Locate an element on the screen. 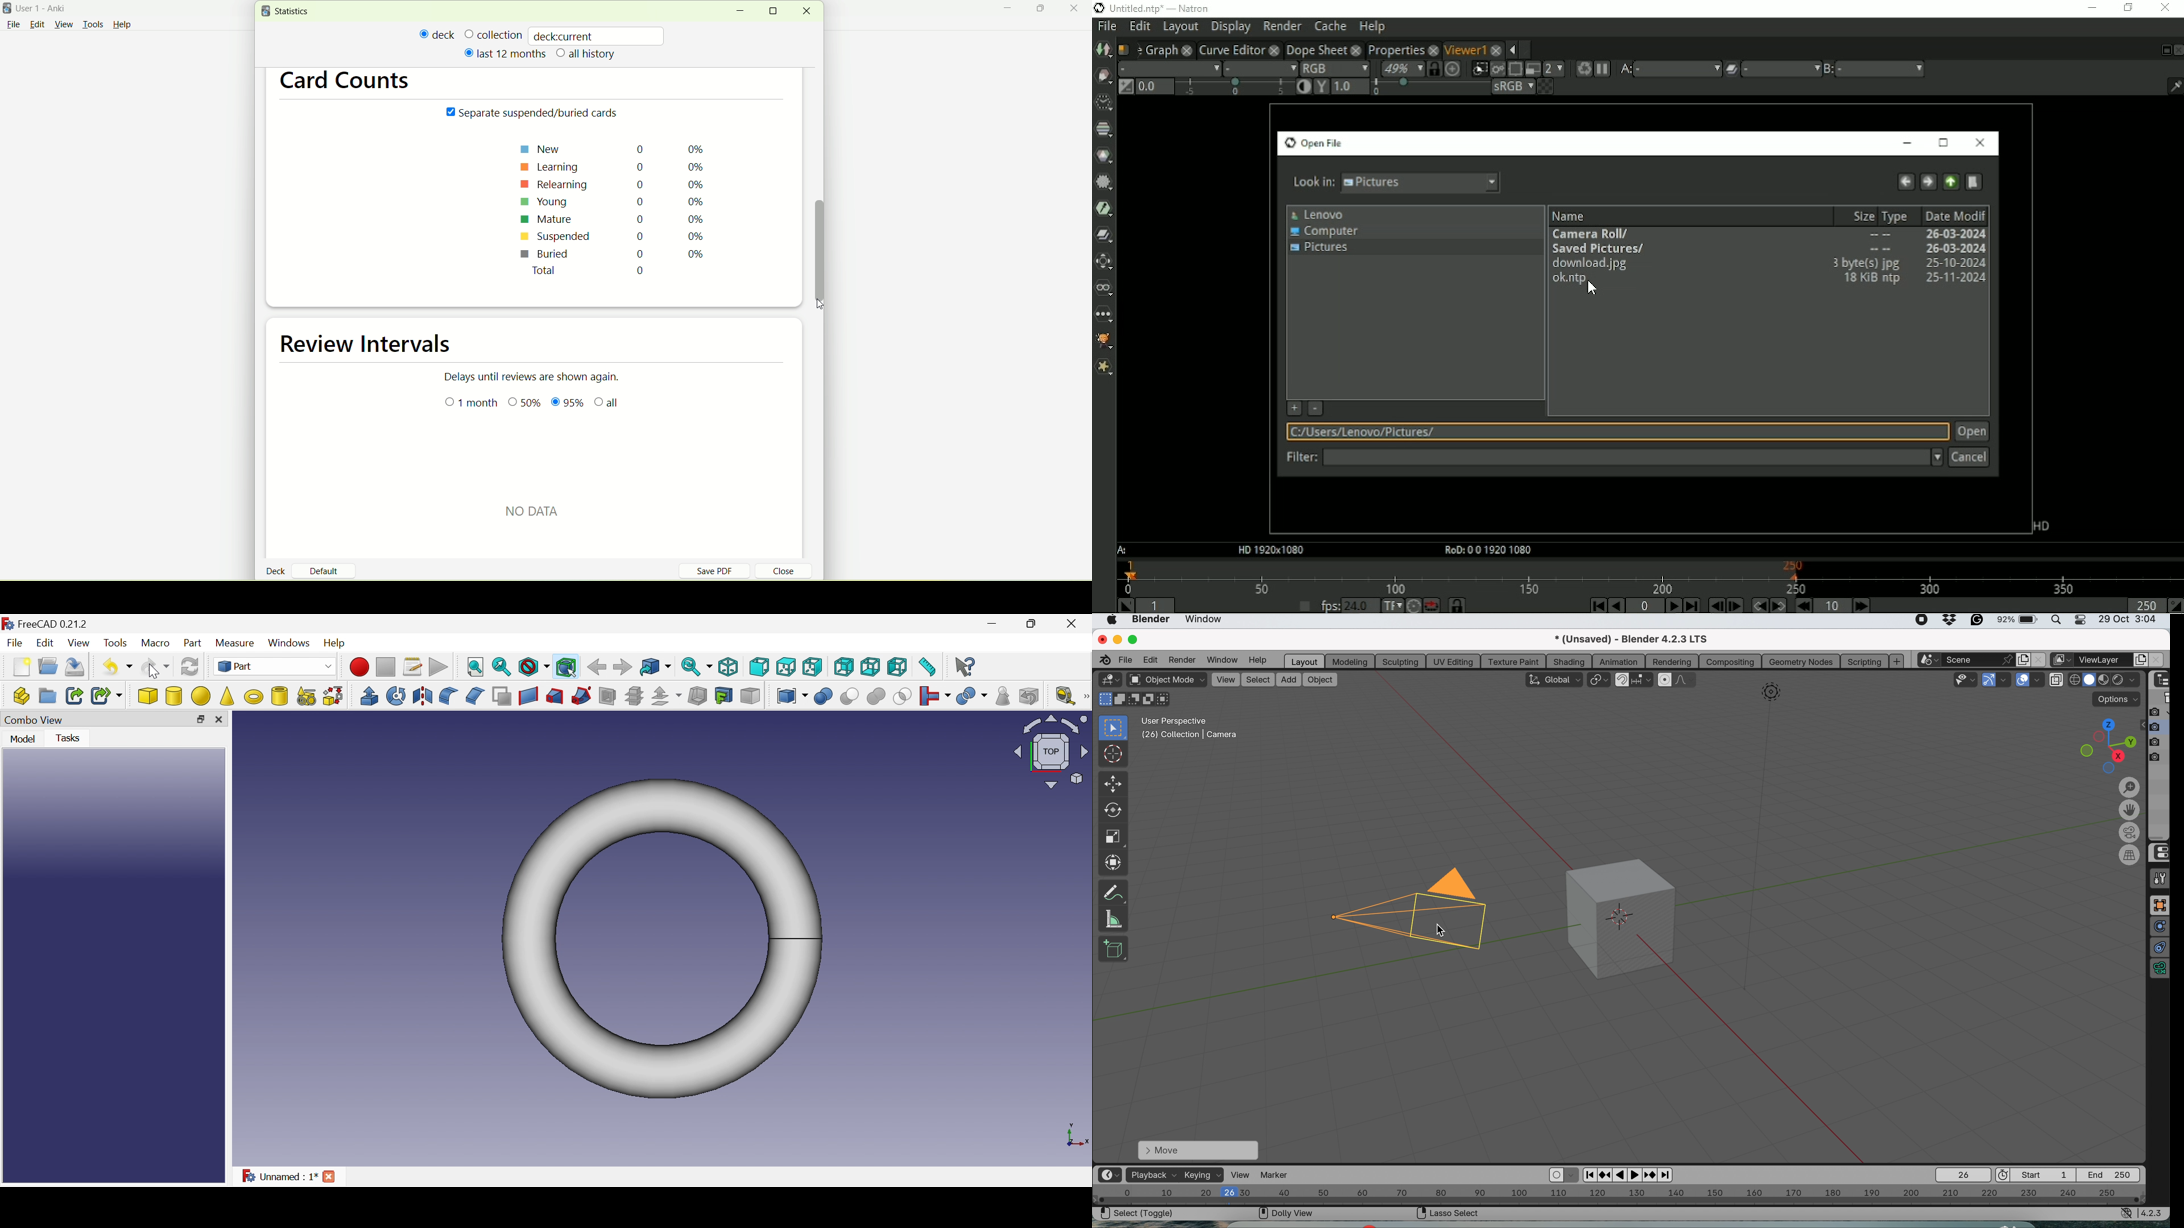  default is located at coordinates (328, 567).